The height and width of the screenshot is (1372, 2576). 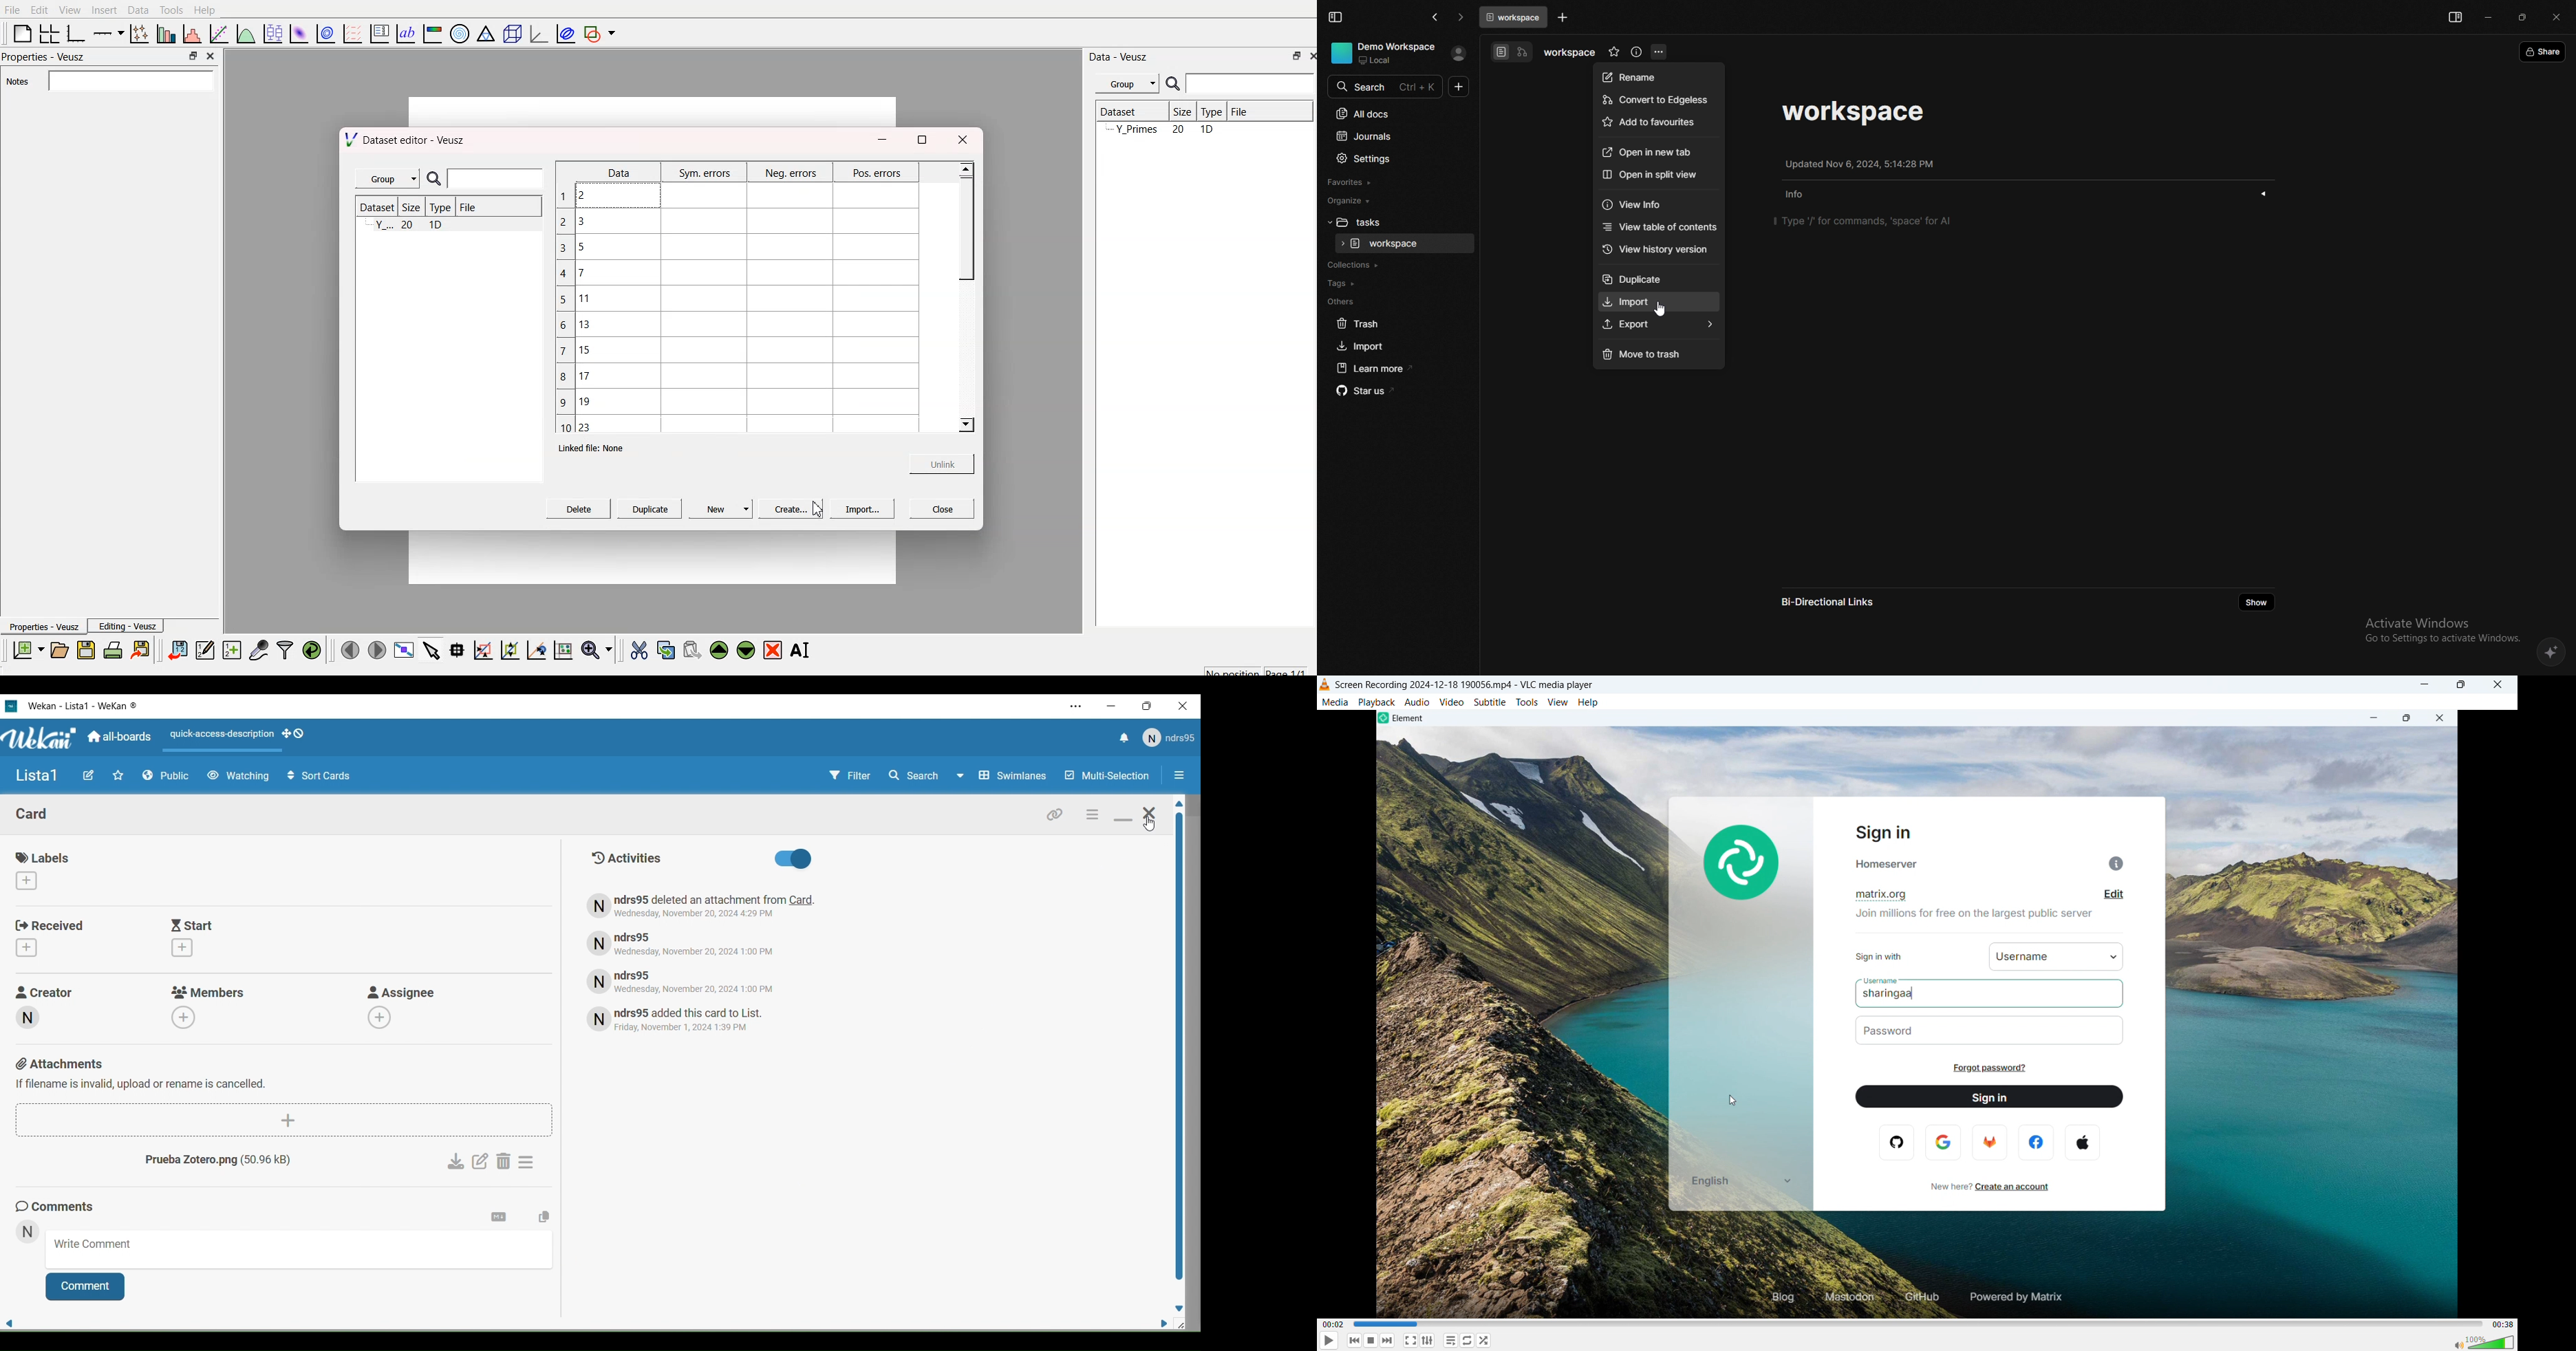 I want to click on Swimlines, so click(x=1015, y=776).